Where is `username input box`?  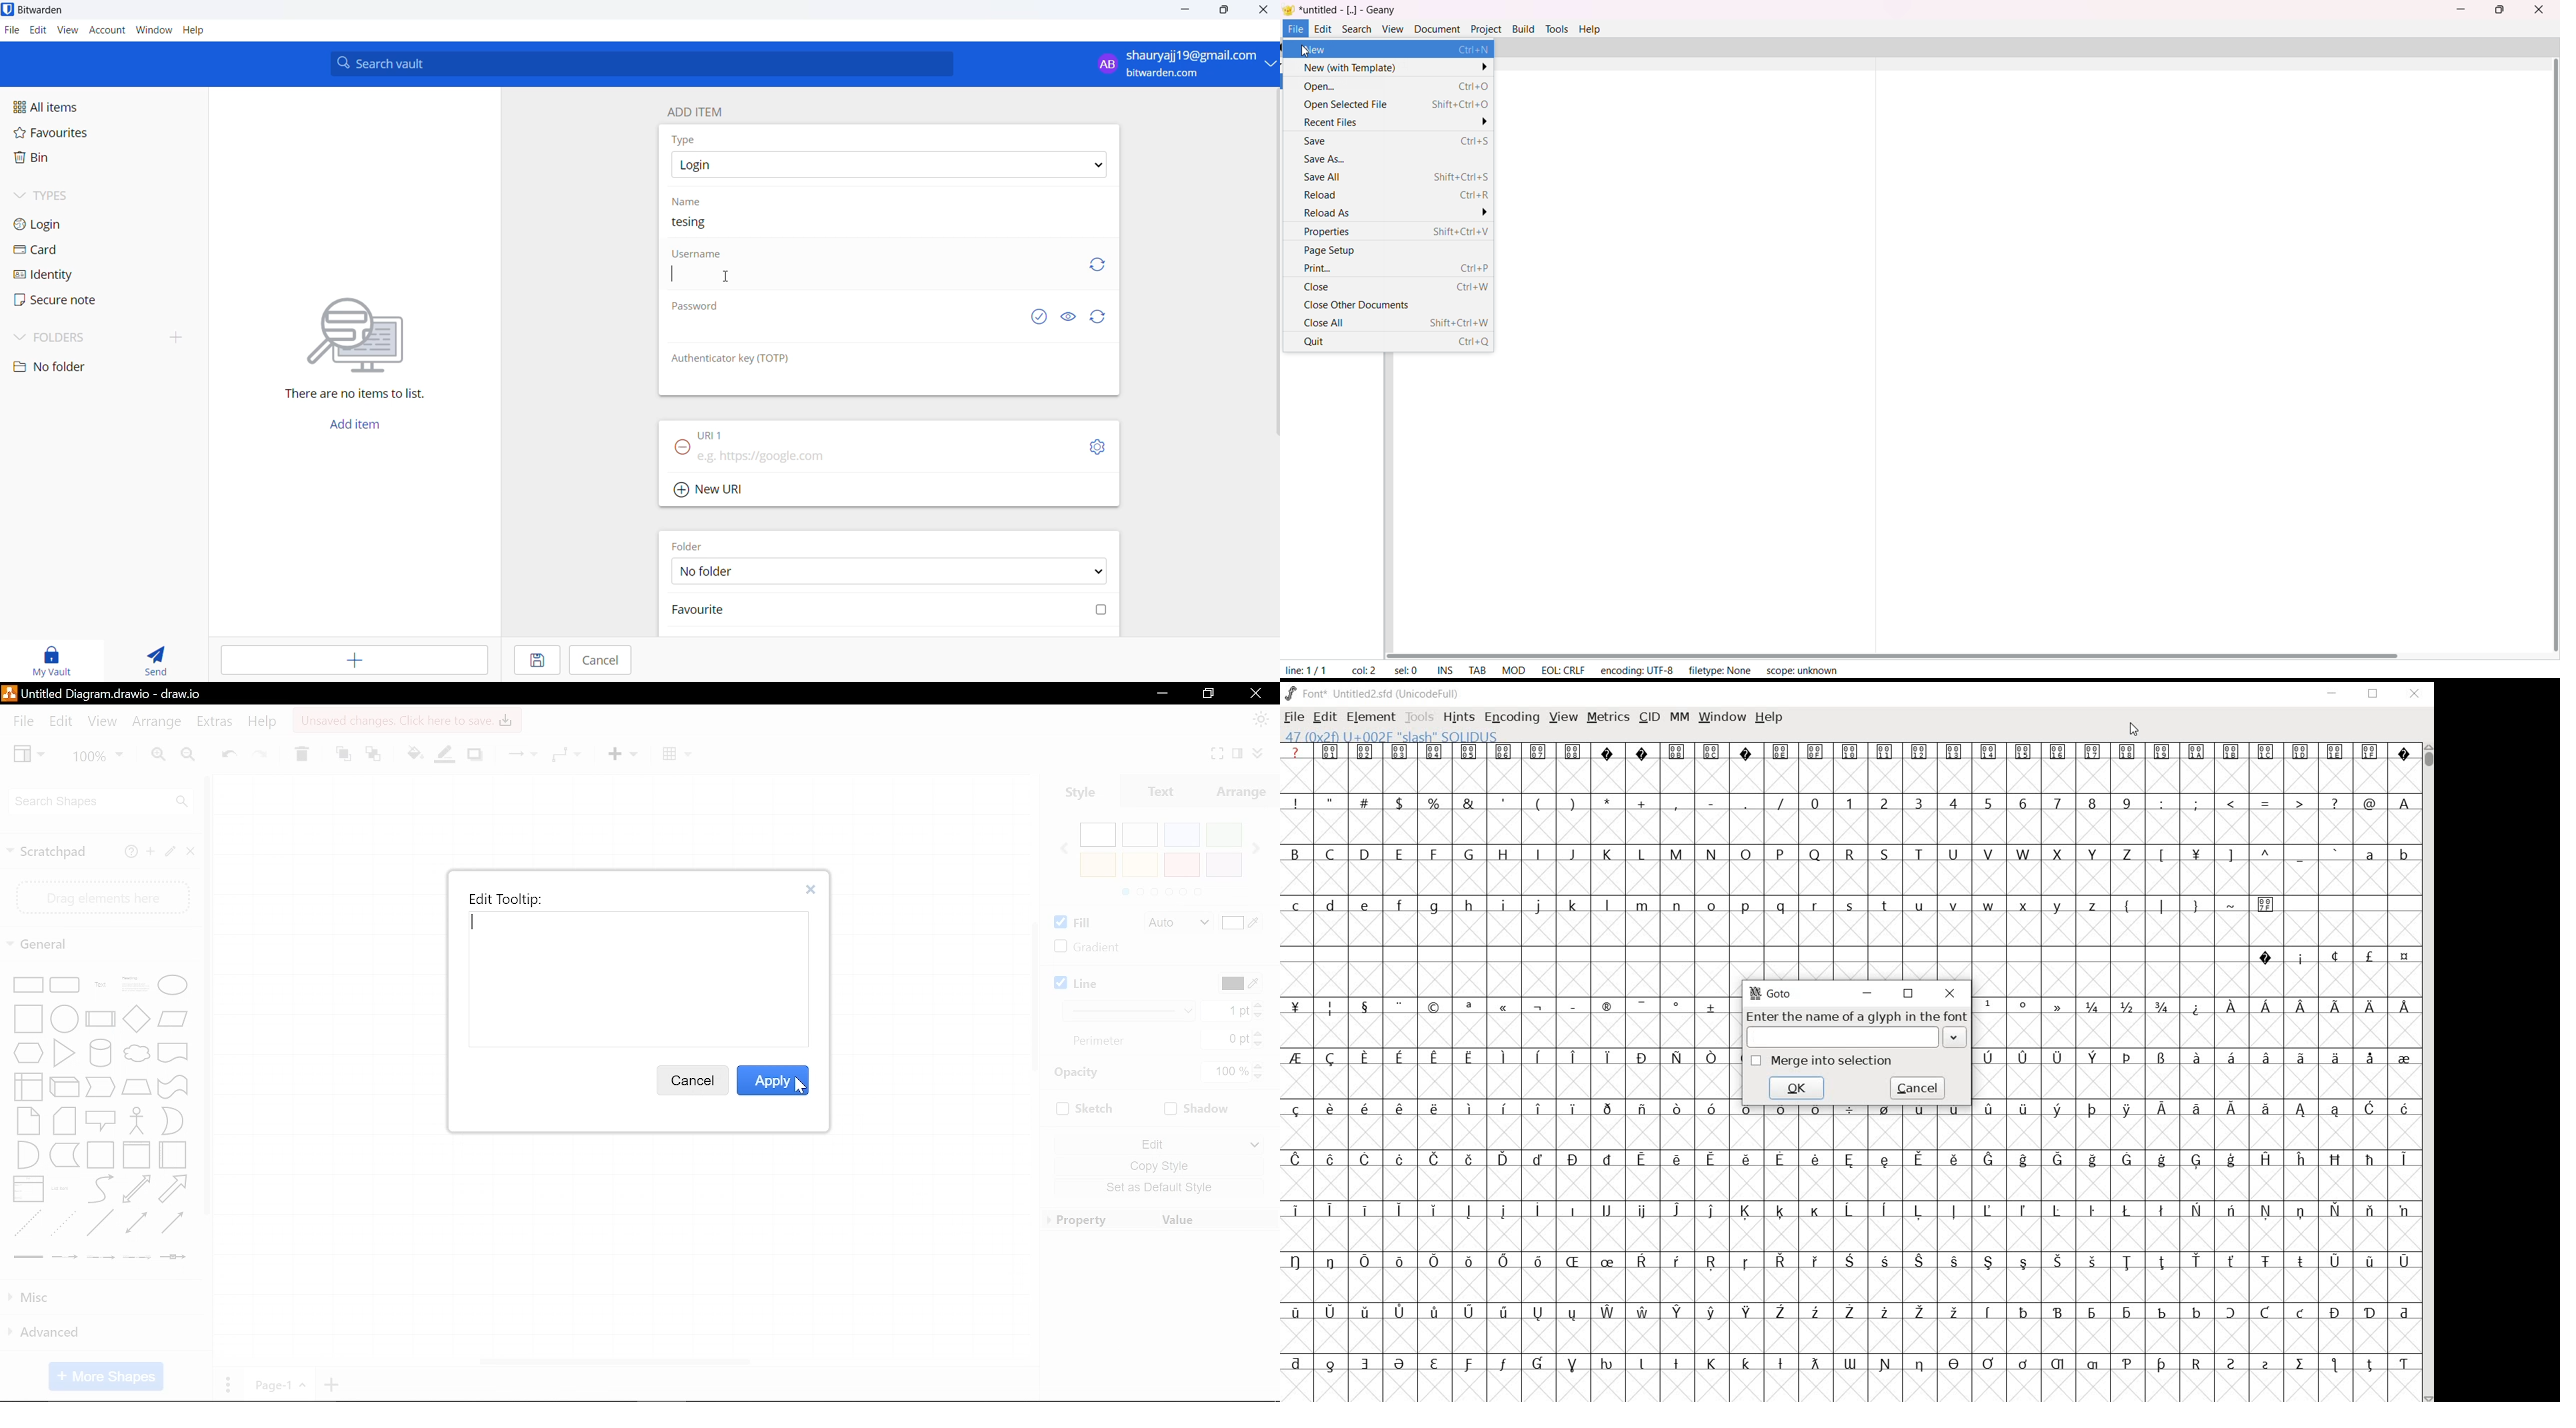
username input box is located at coordinates (872, 281).